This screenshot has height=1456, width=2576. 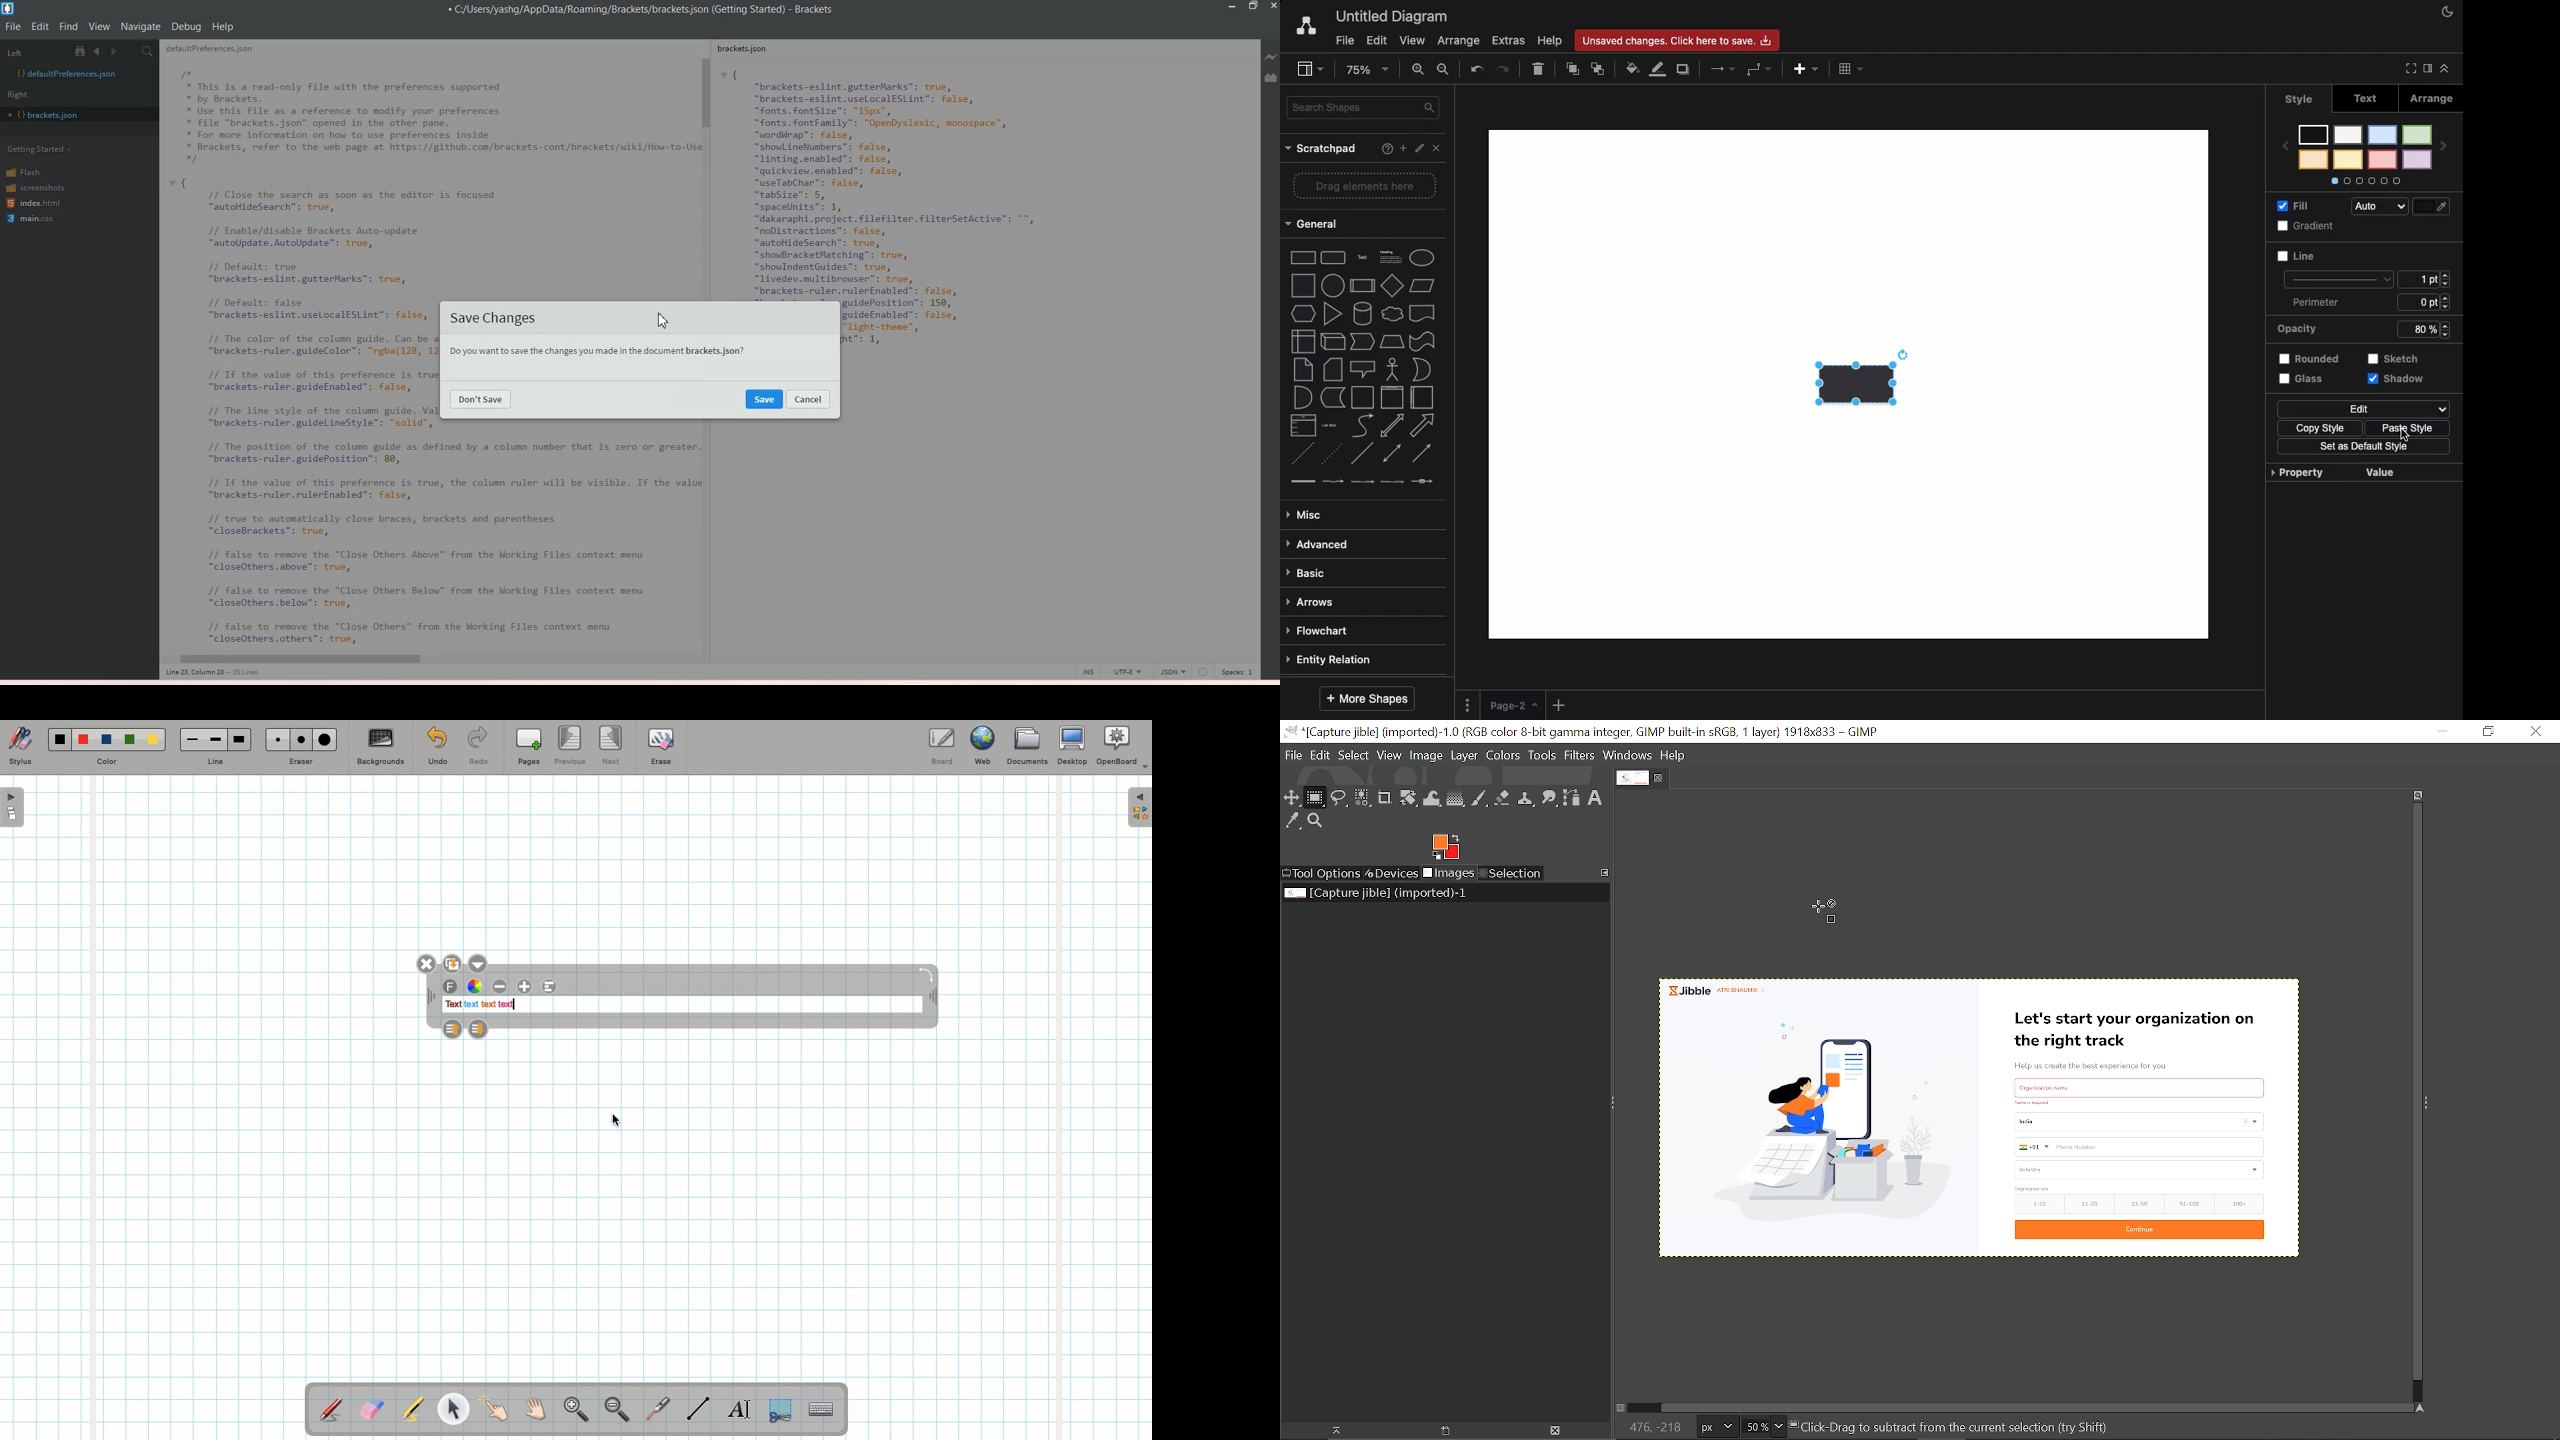 What do you see at coordinates (1507, 40) in the screenshot?
I see `Extras` at bounding box center [1507, 40].